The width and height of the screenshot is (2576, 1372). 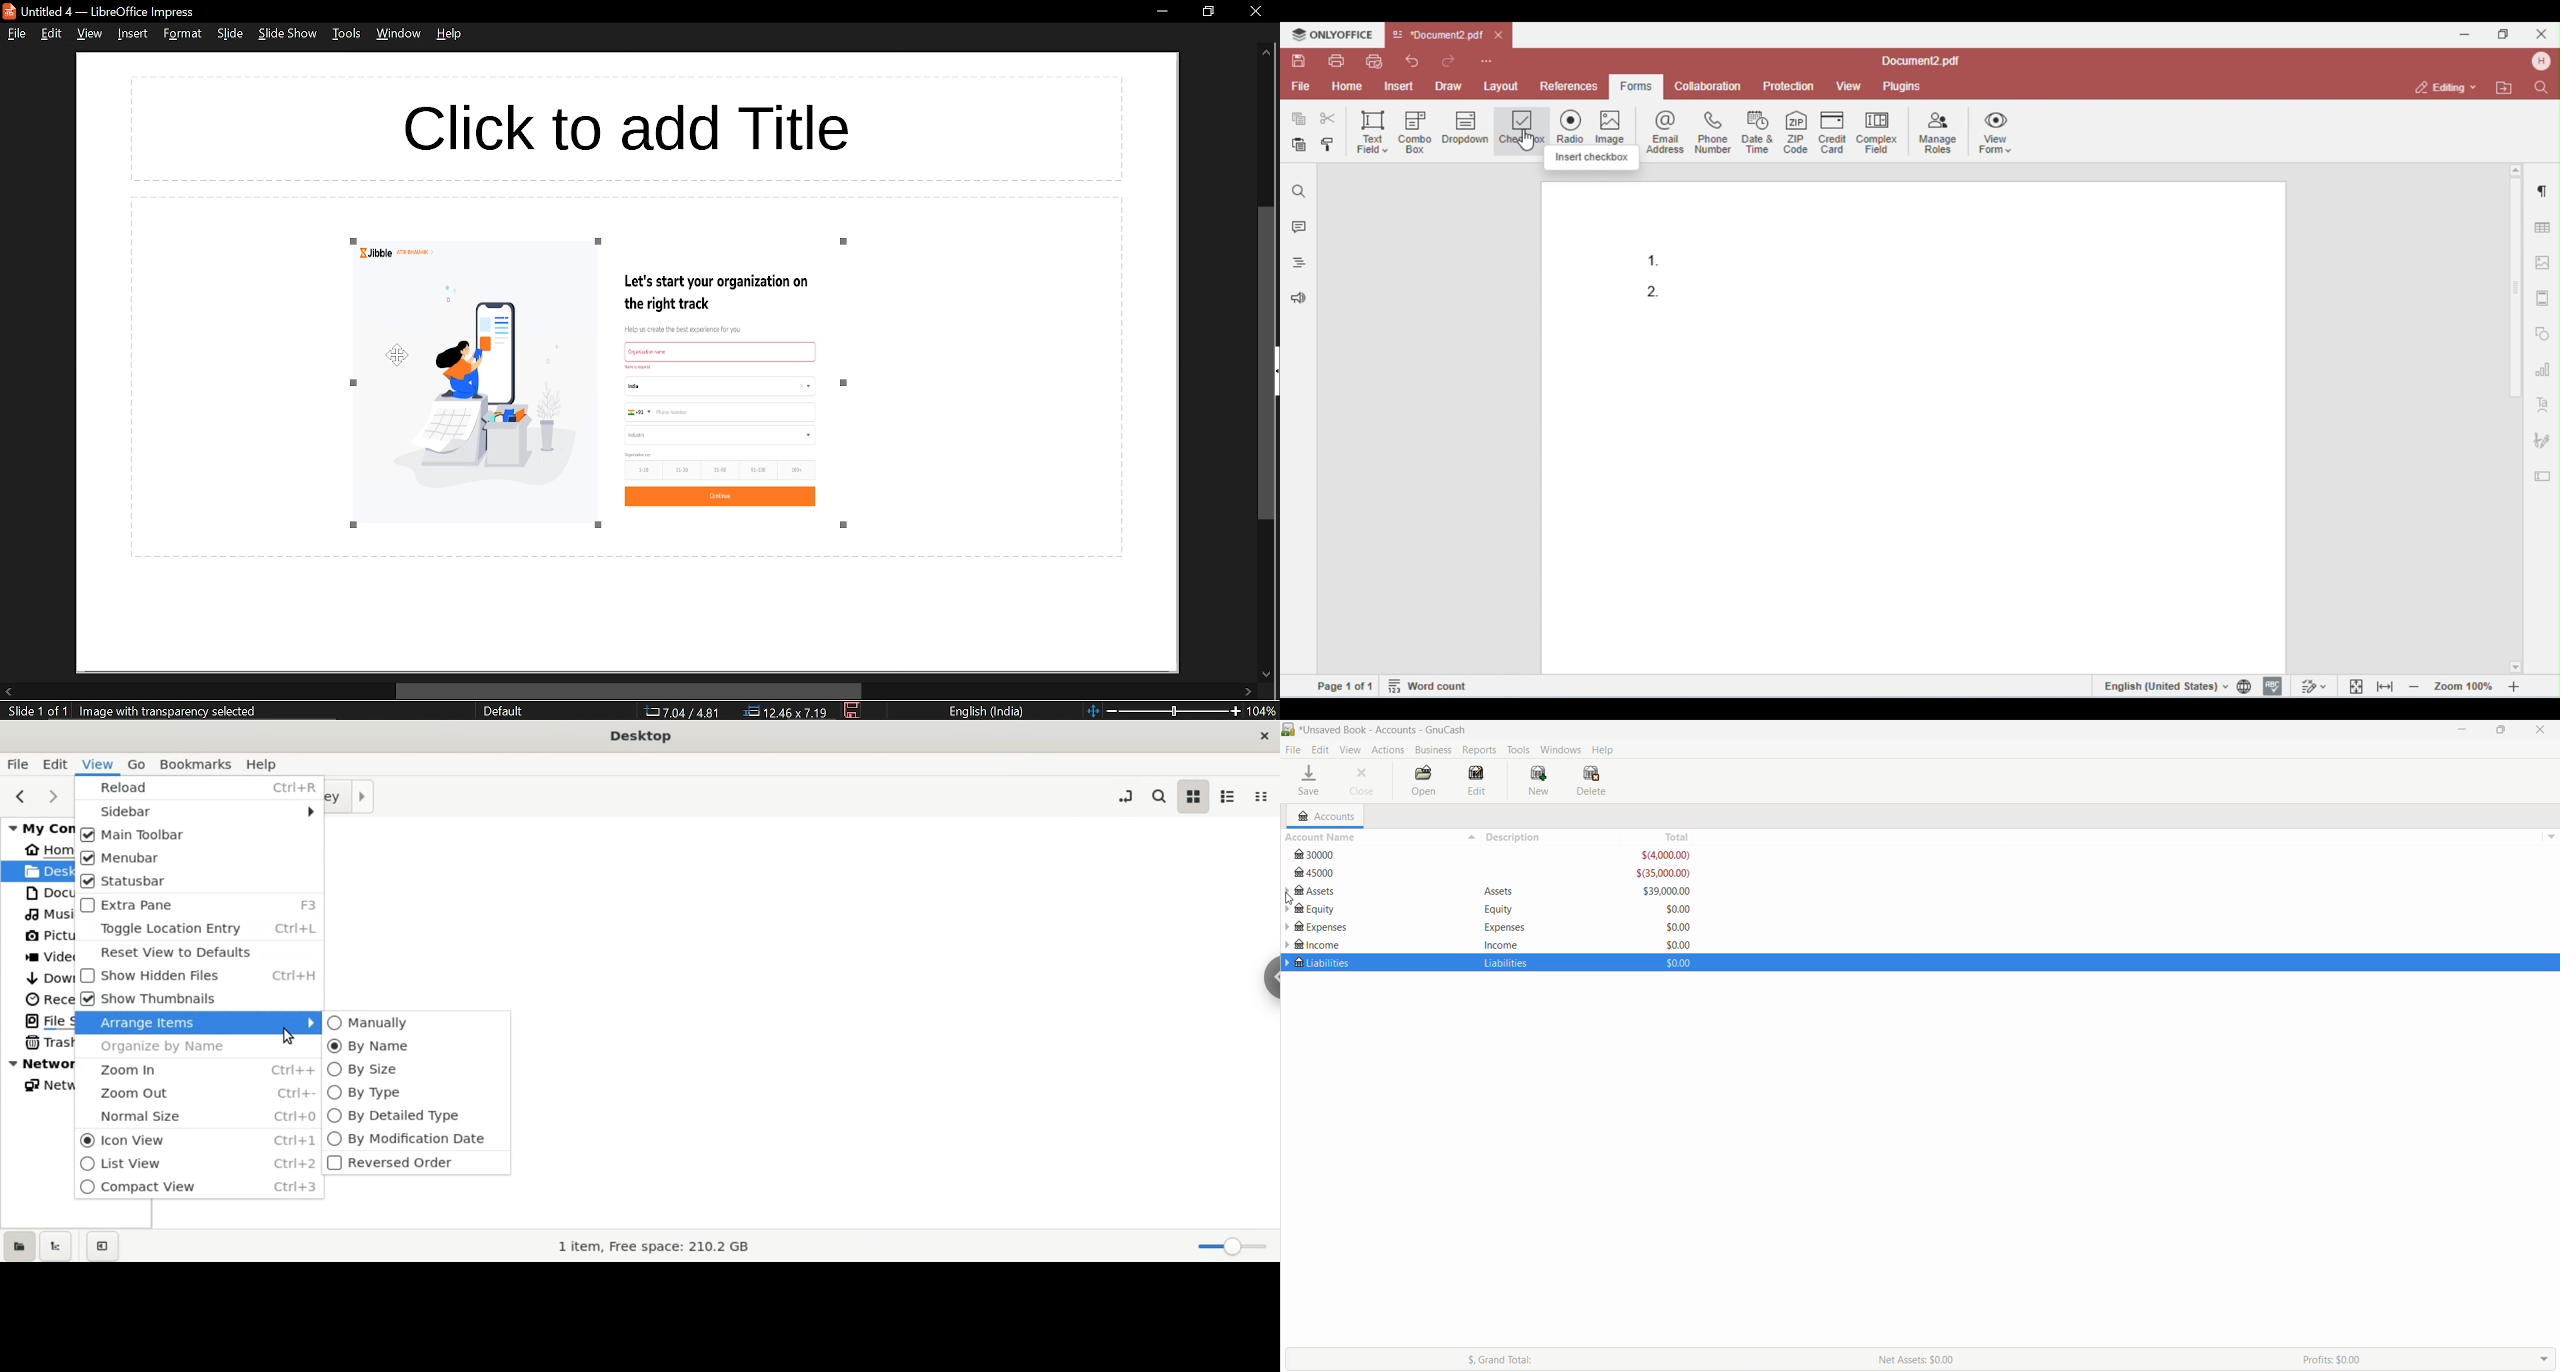 I want to click on View, so click(x=1351, y=749).